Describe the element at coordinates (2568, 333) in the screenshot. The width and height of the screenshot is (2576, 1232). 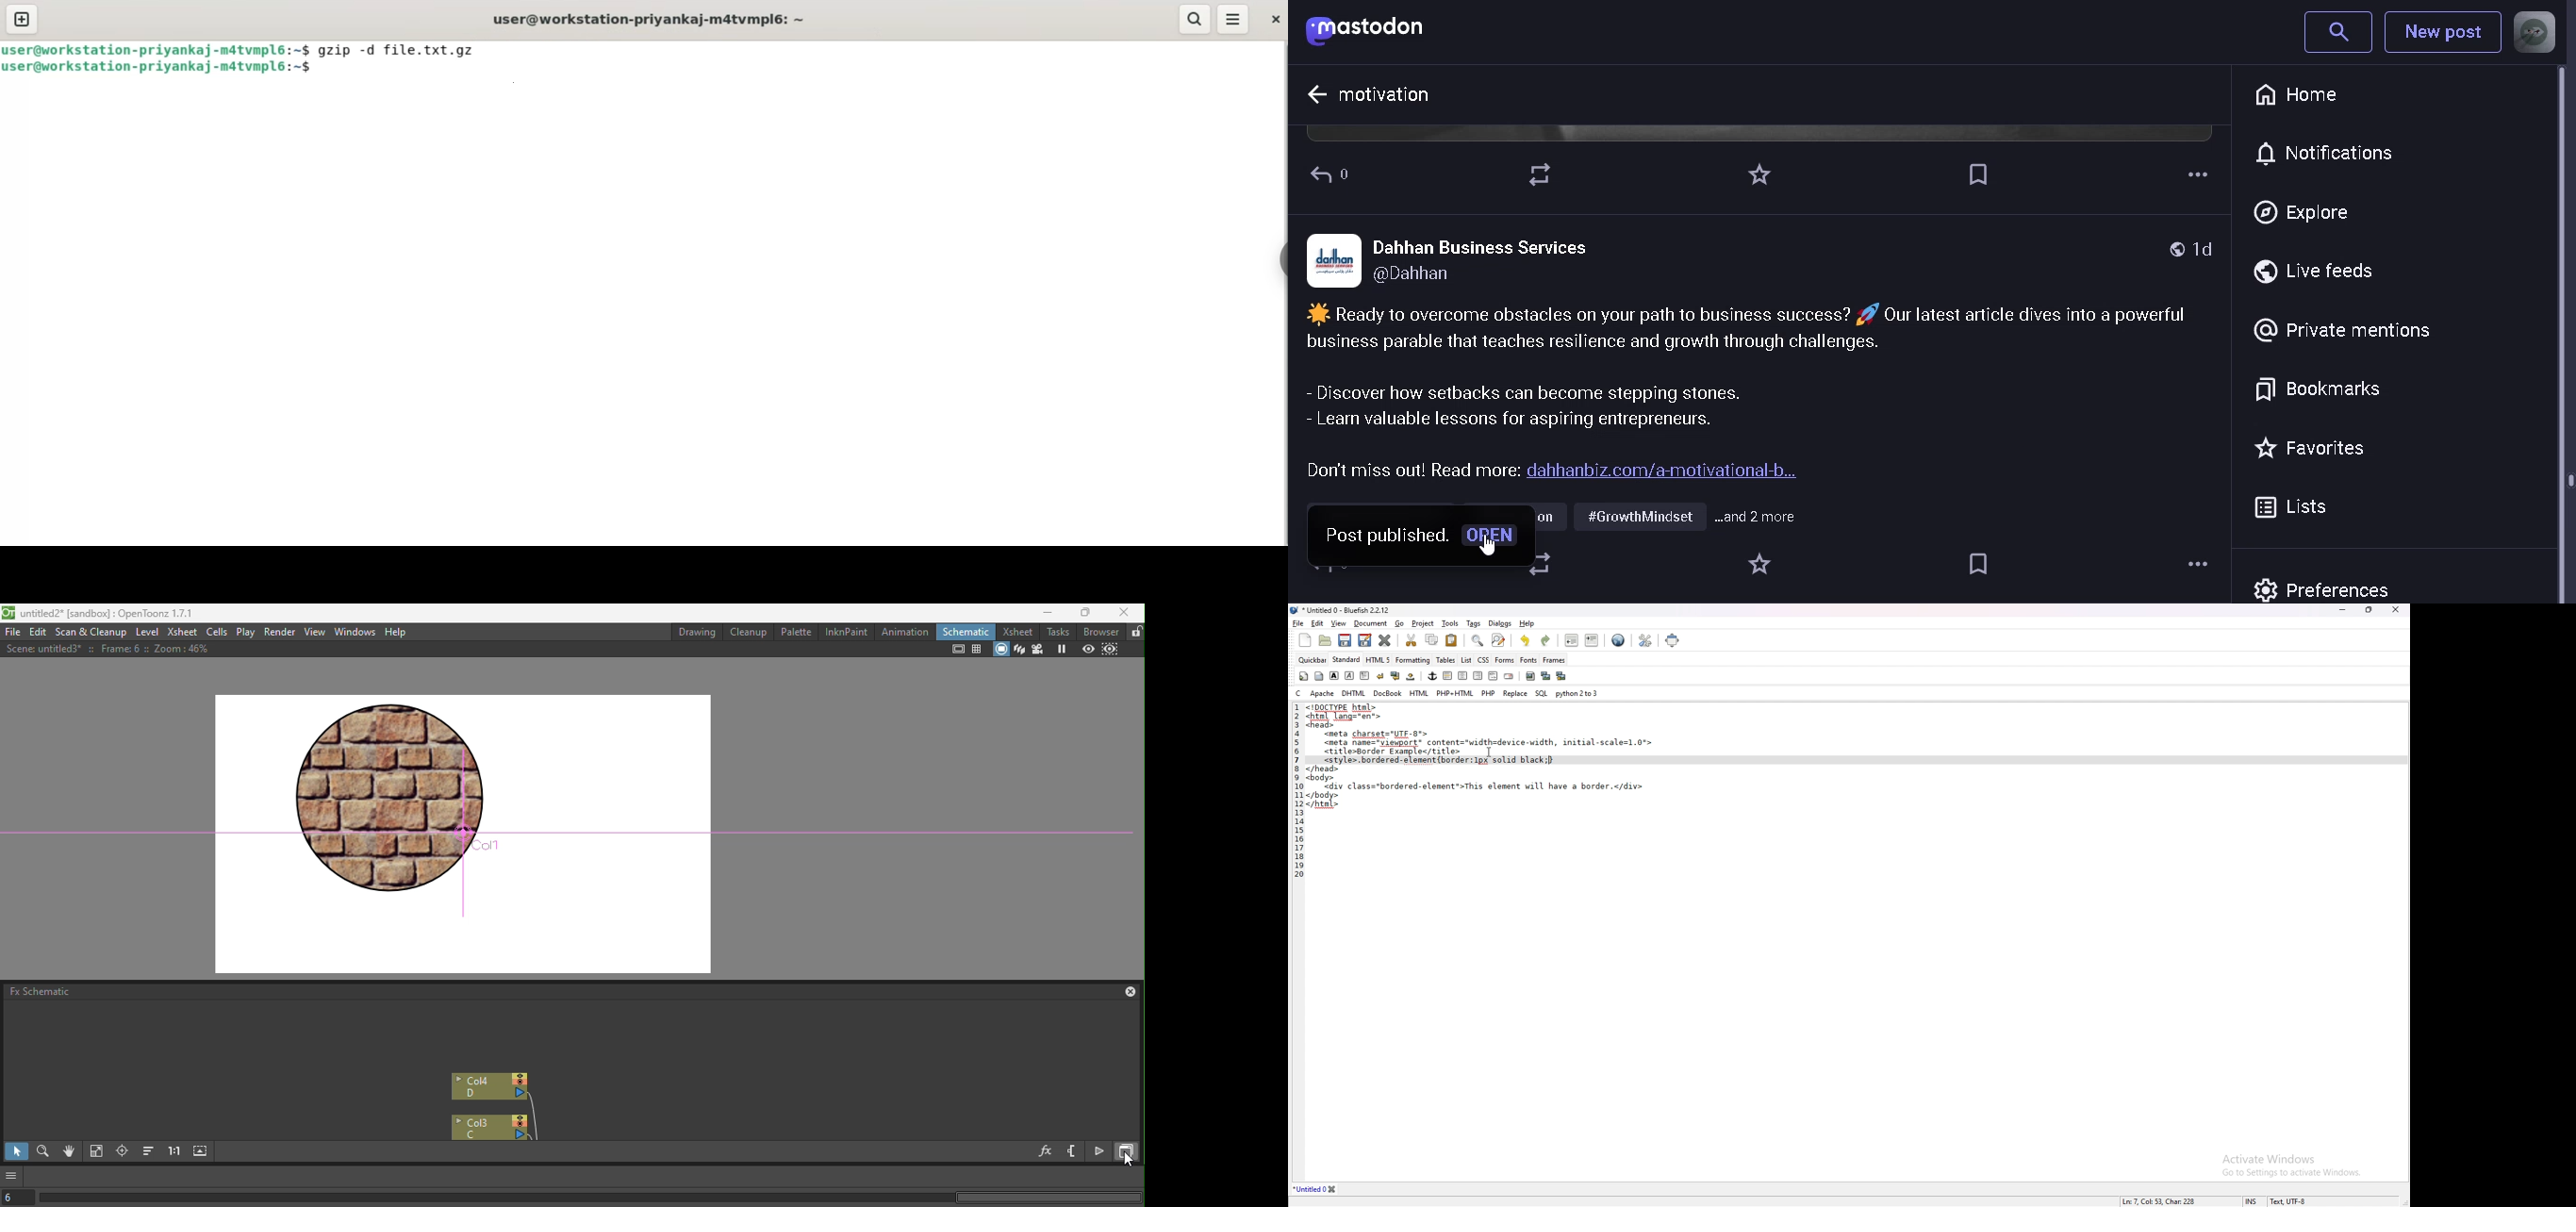
I see `Scrollbar` at that location.